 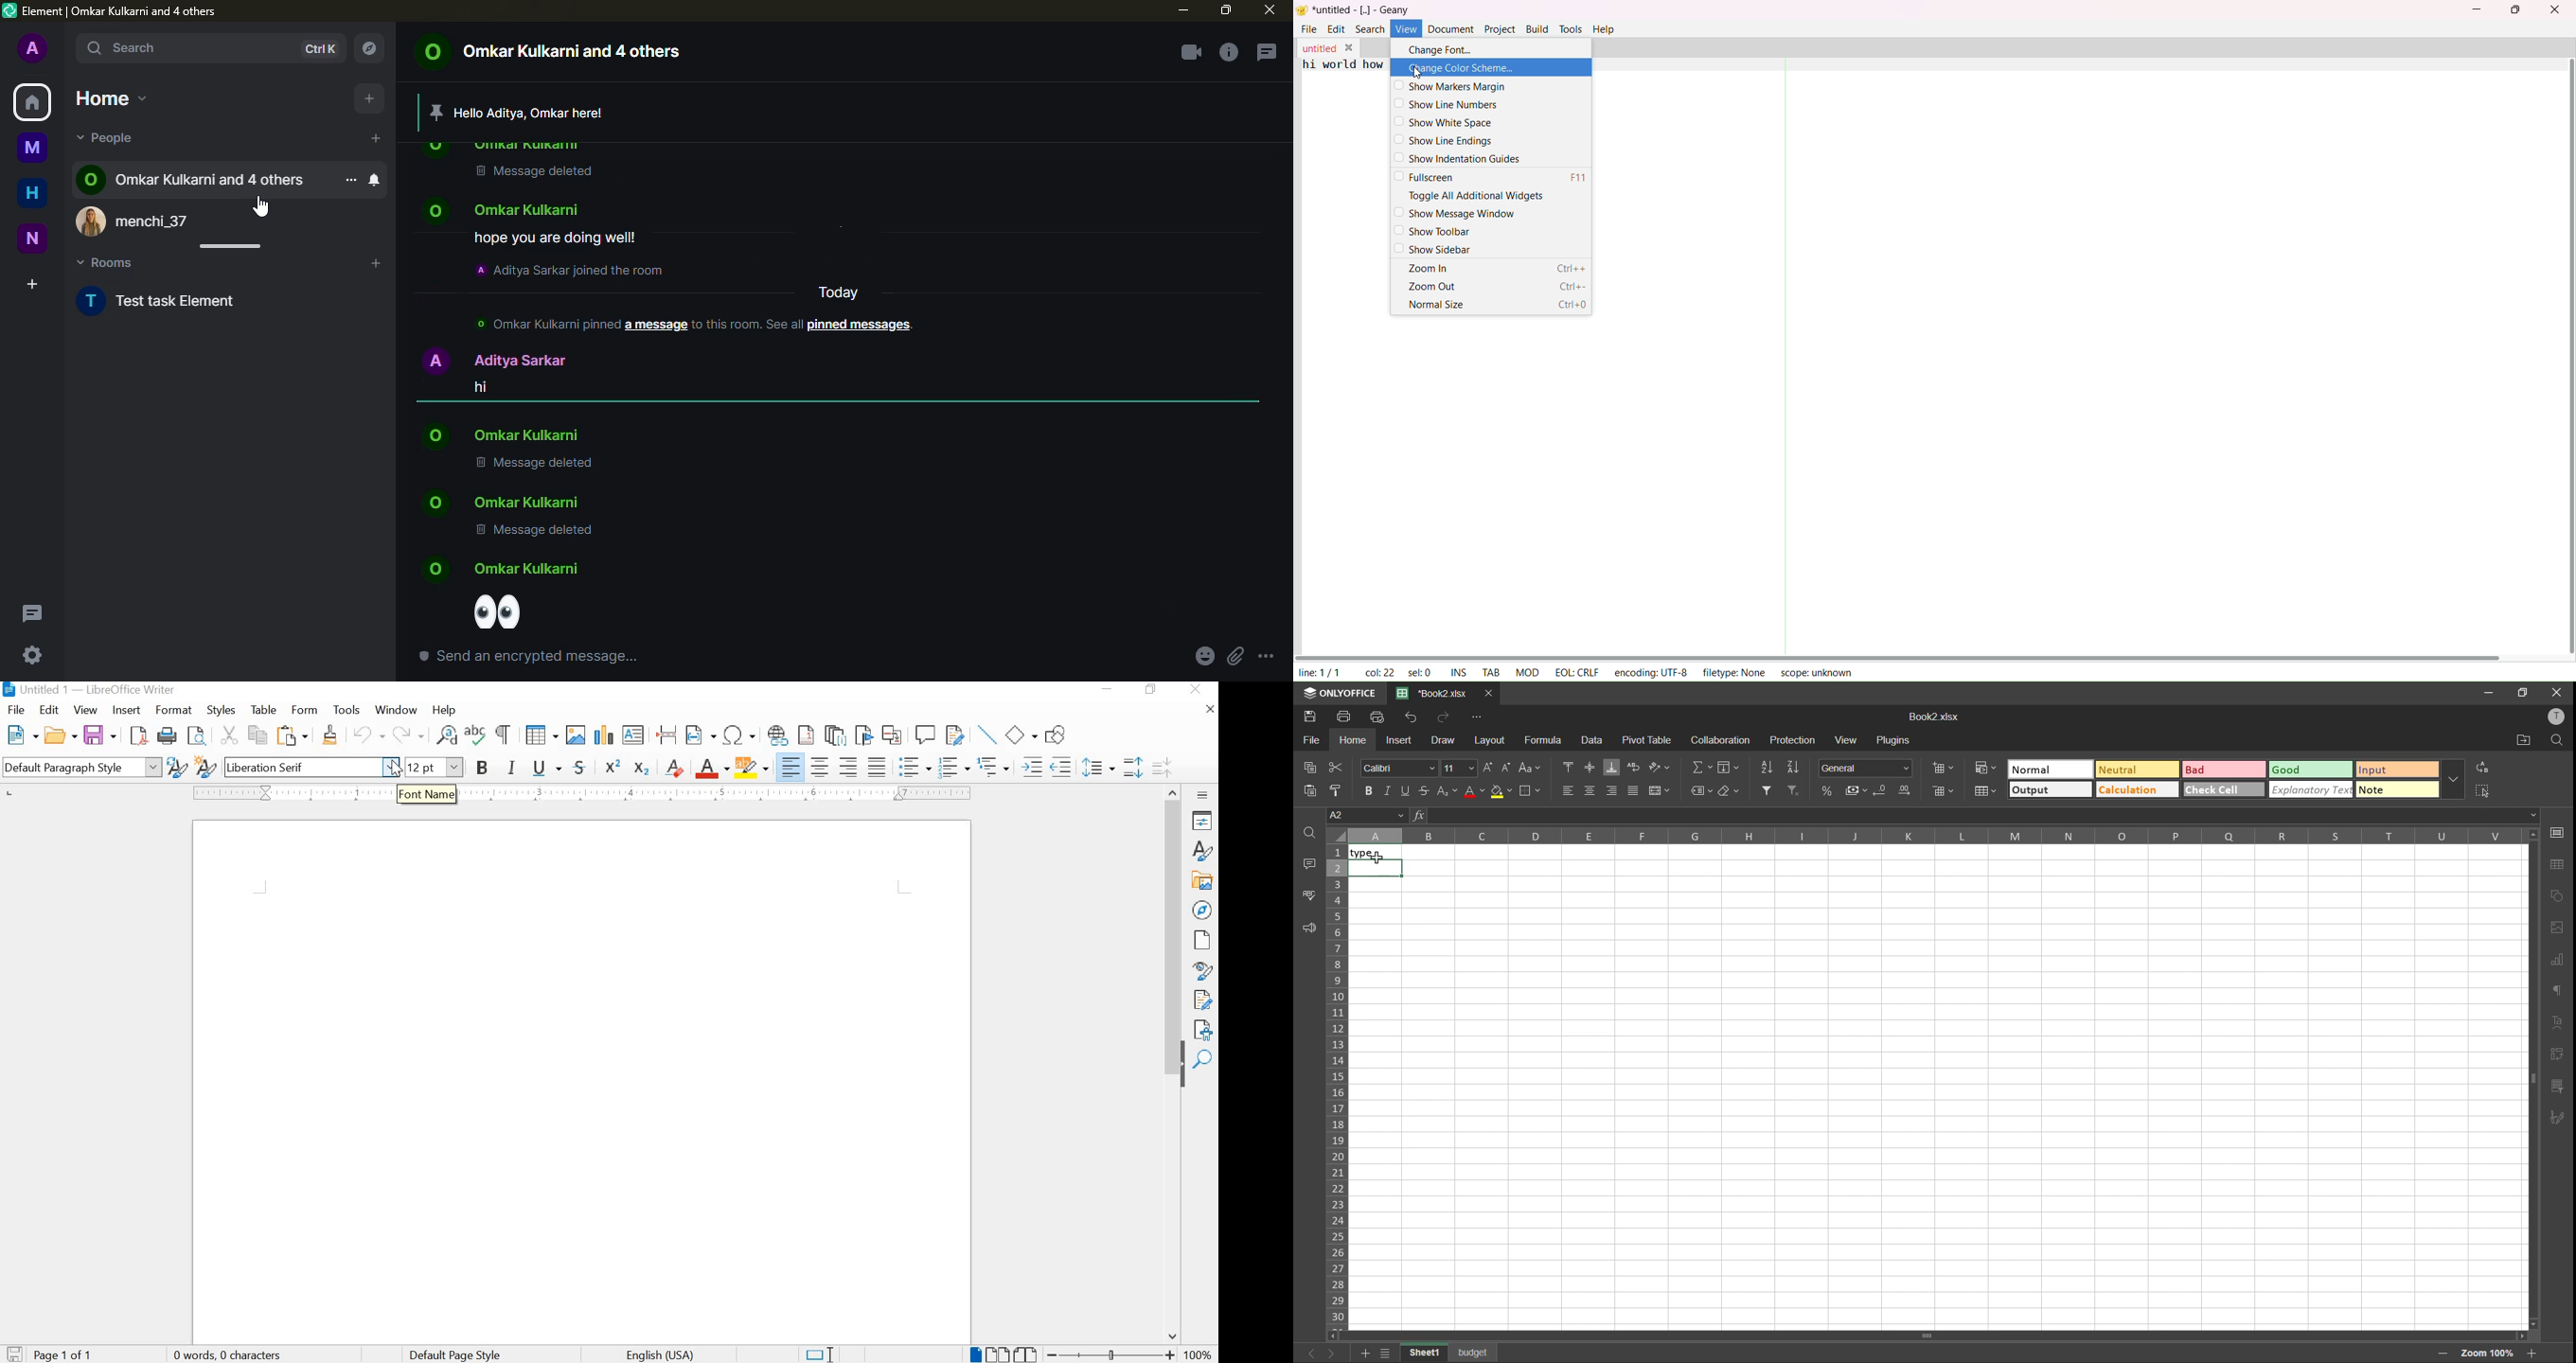 What do you see at coordinates (2558, 960) in the screenshot?
I see `charts` at bounding box center [2558, 960].